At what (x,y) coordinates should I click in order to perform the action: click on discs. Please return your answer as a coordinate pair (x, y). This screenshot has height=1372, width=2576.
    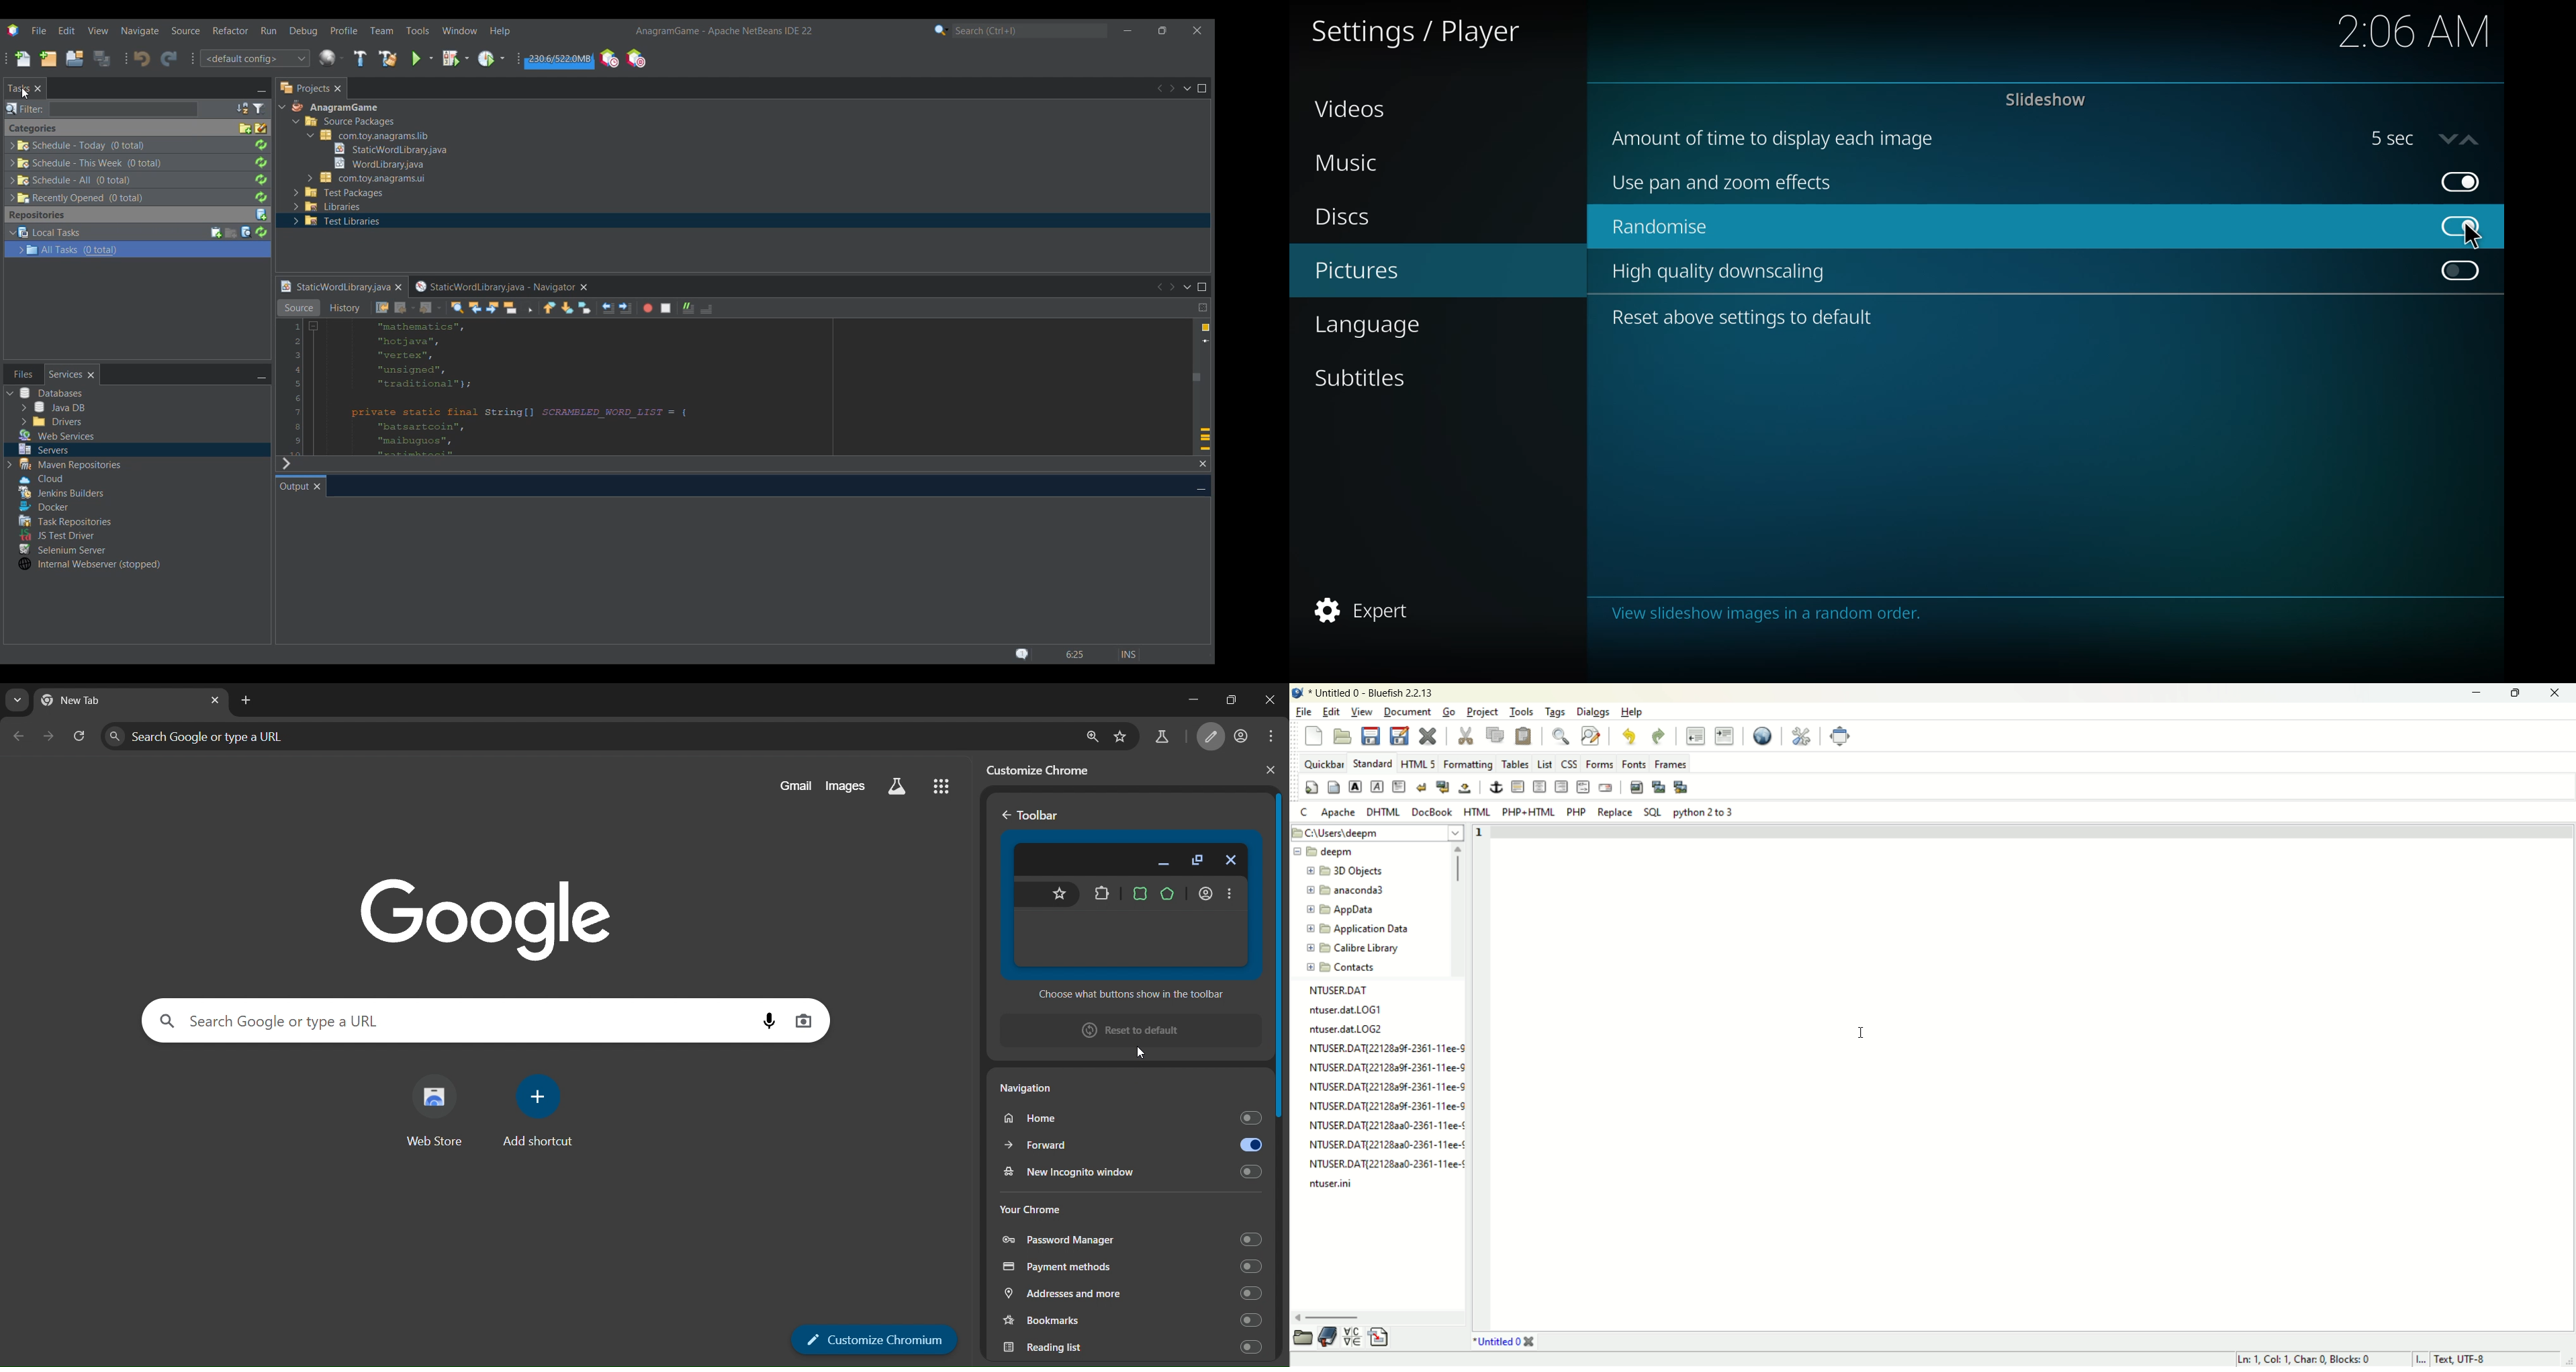
    Looking at the image, I should click on (1344, 215).